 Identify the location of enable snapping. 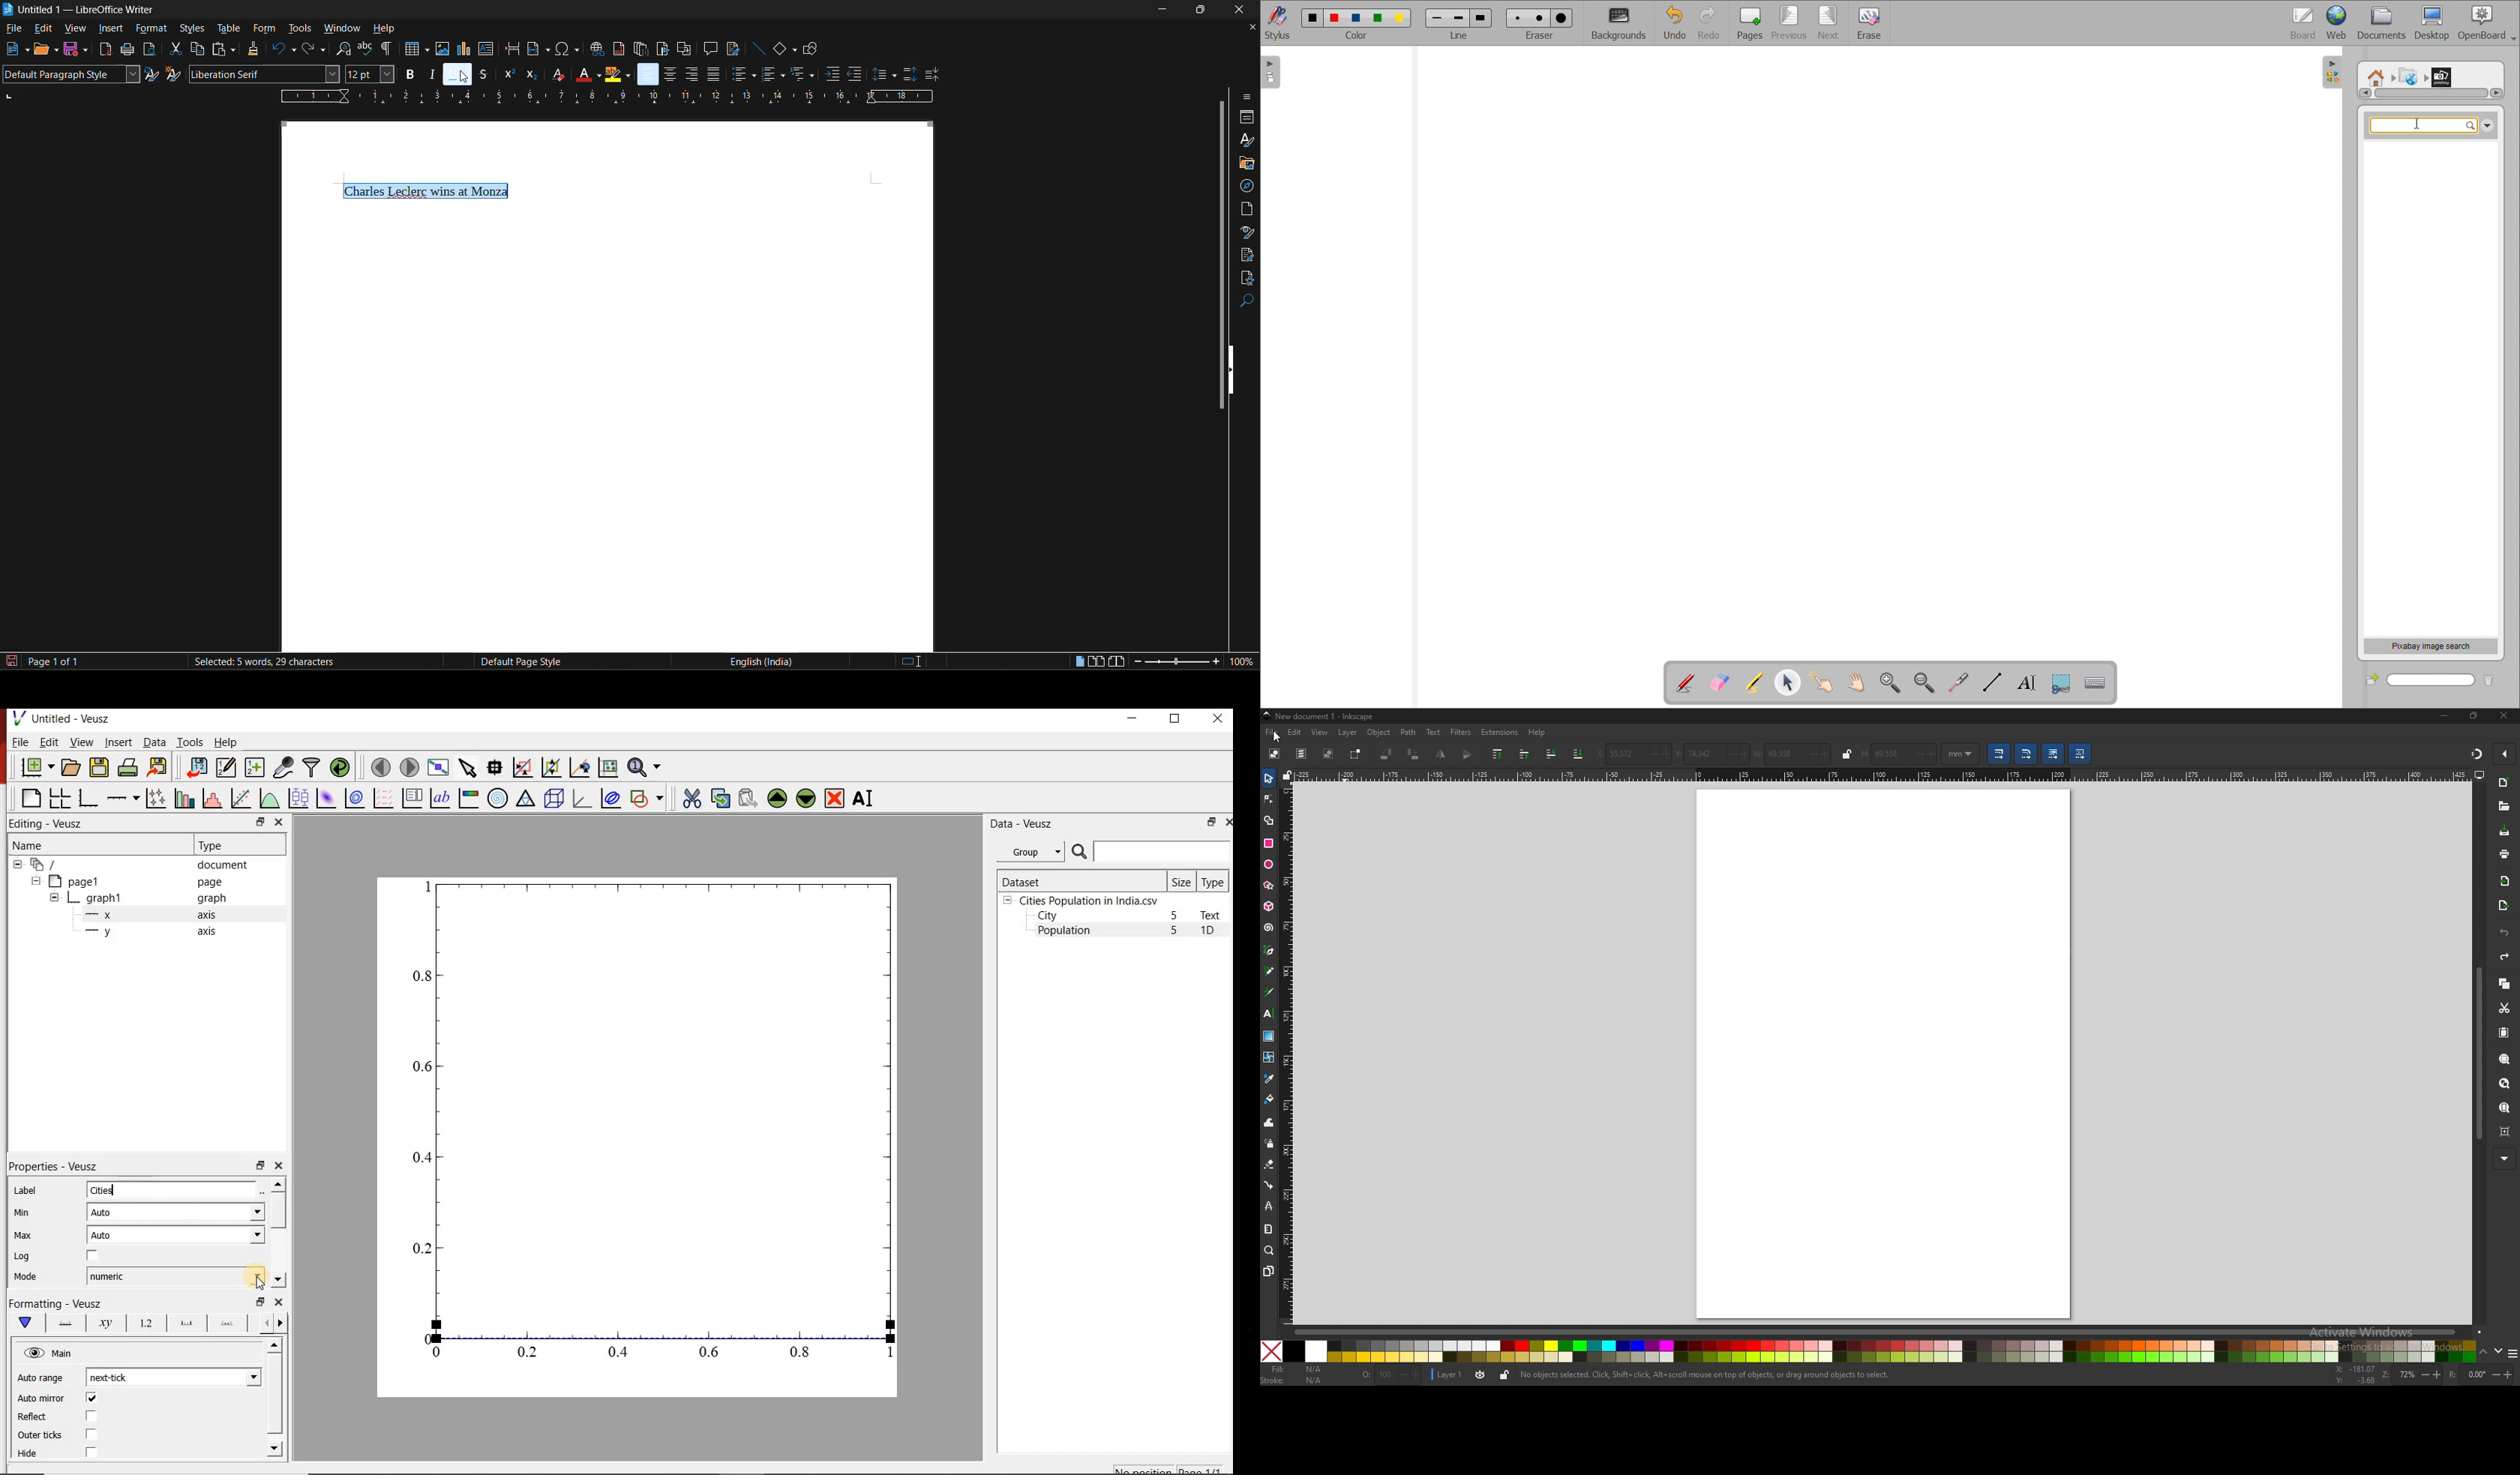
(2502, 754).